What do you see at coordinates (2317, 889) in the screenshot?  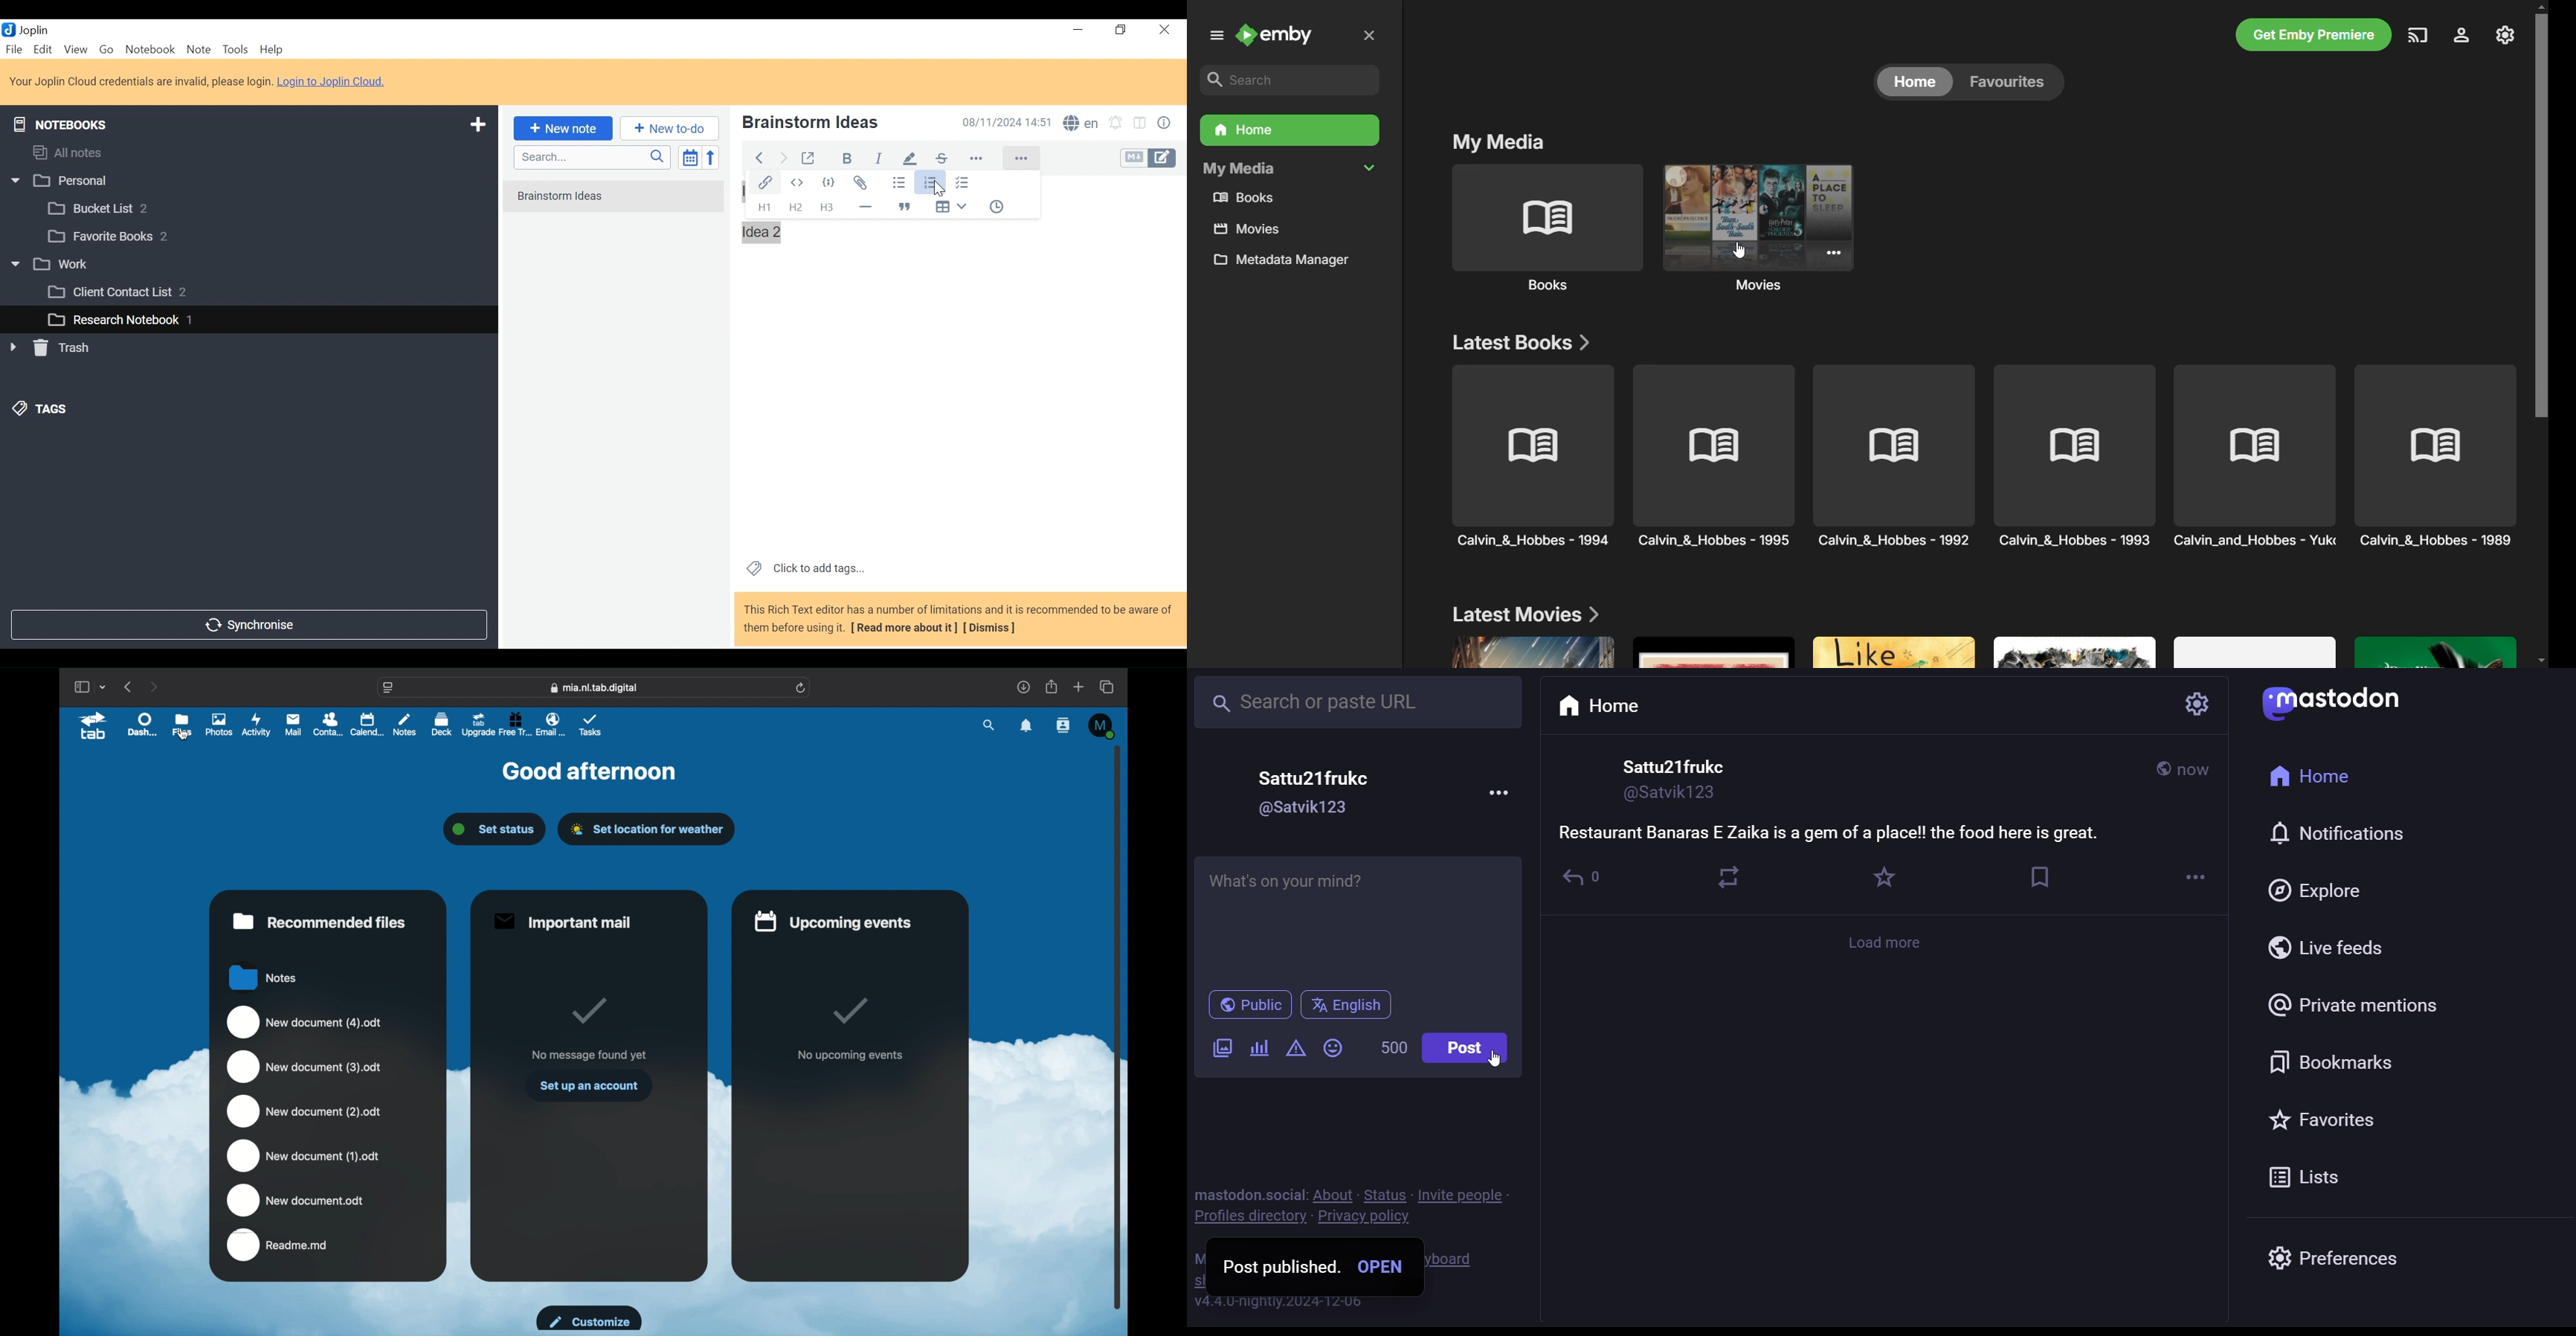 I see `explore` at bounding box center [2317, 889].